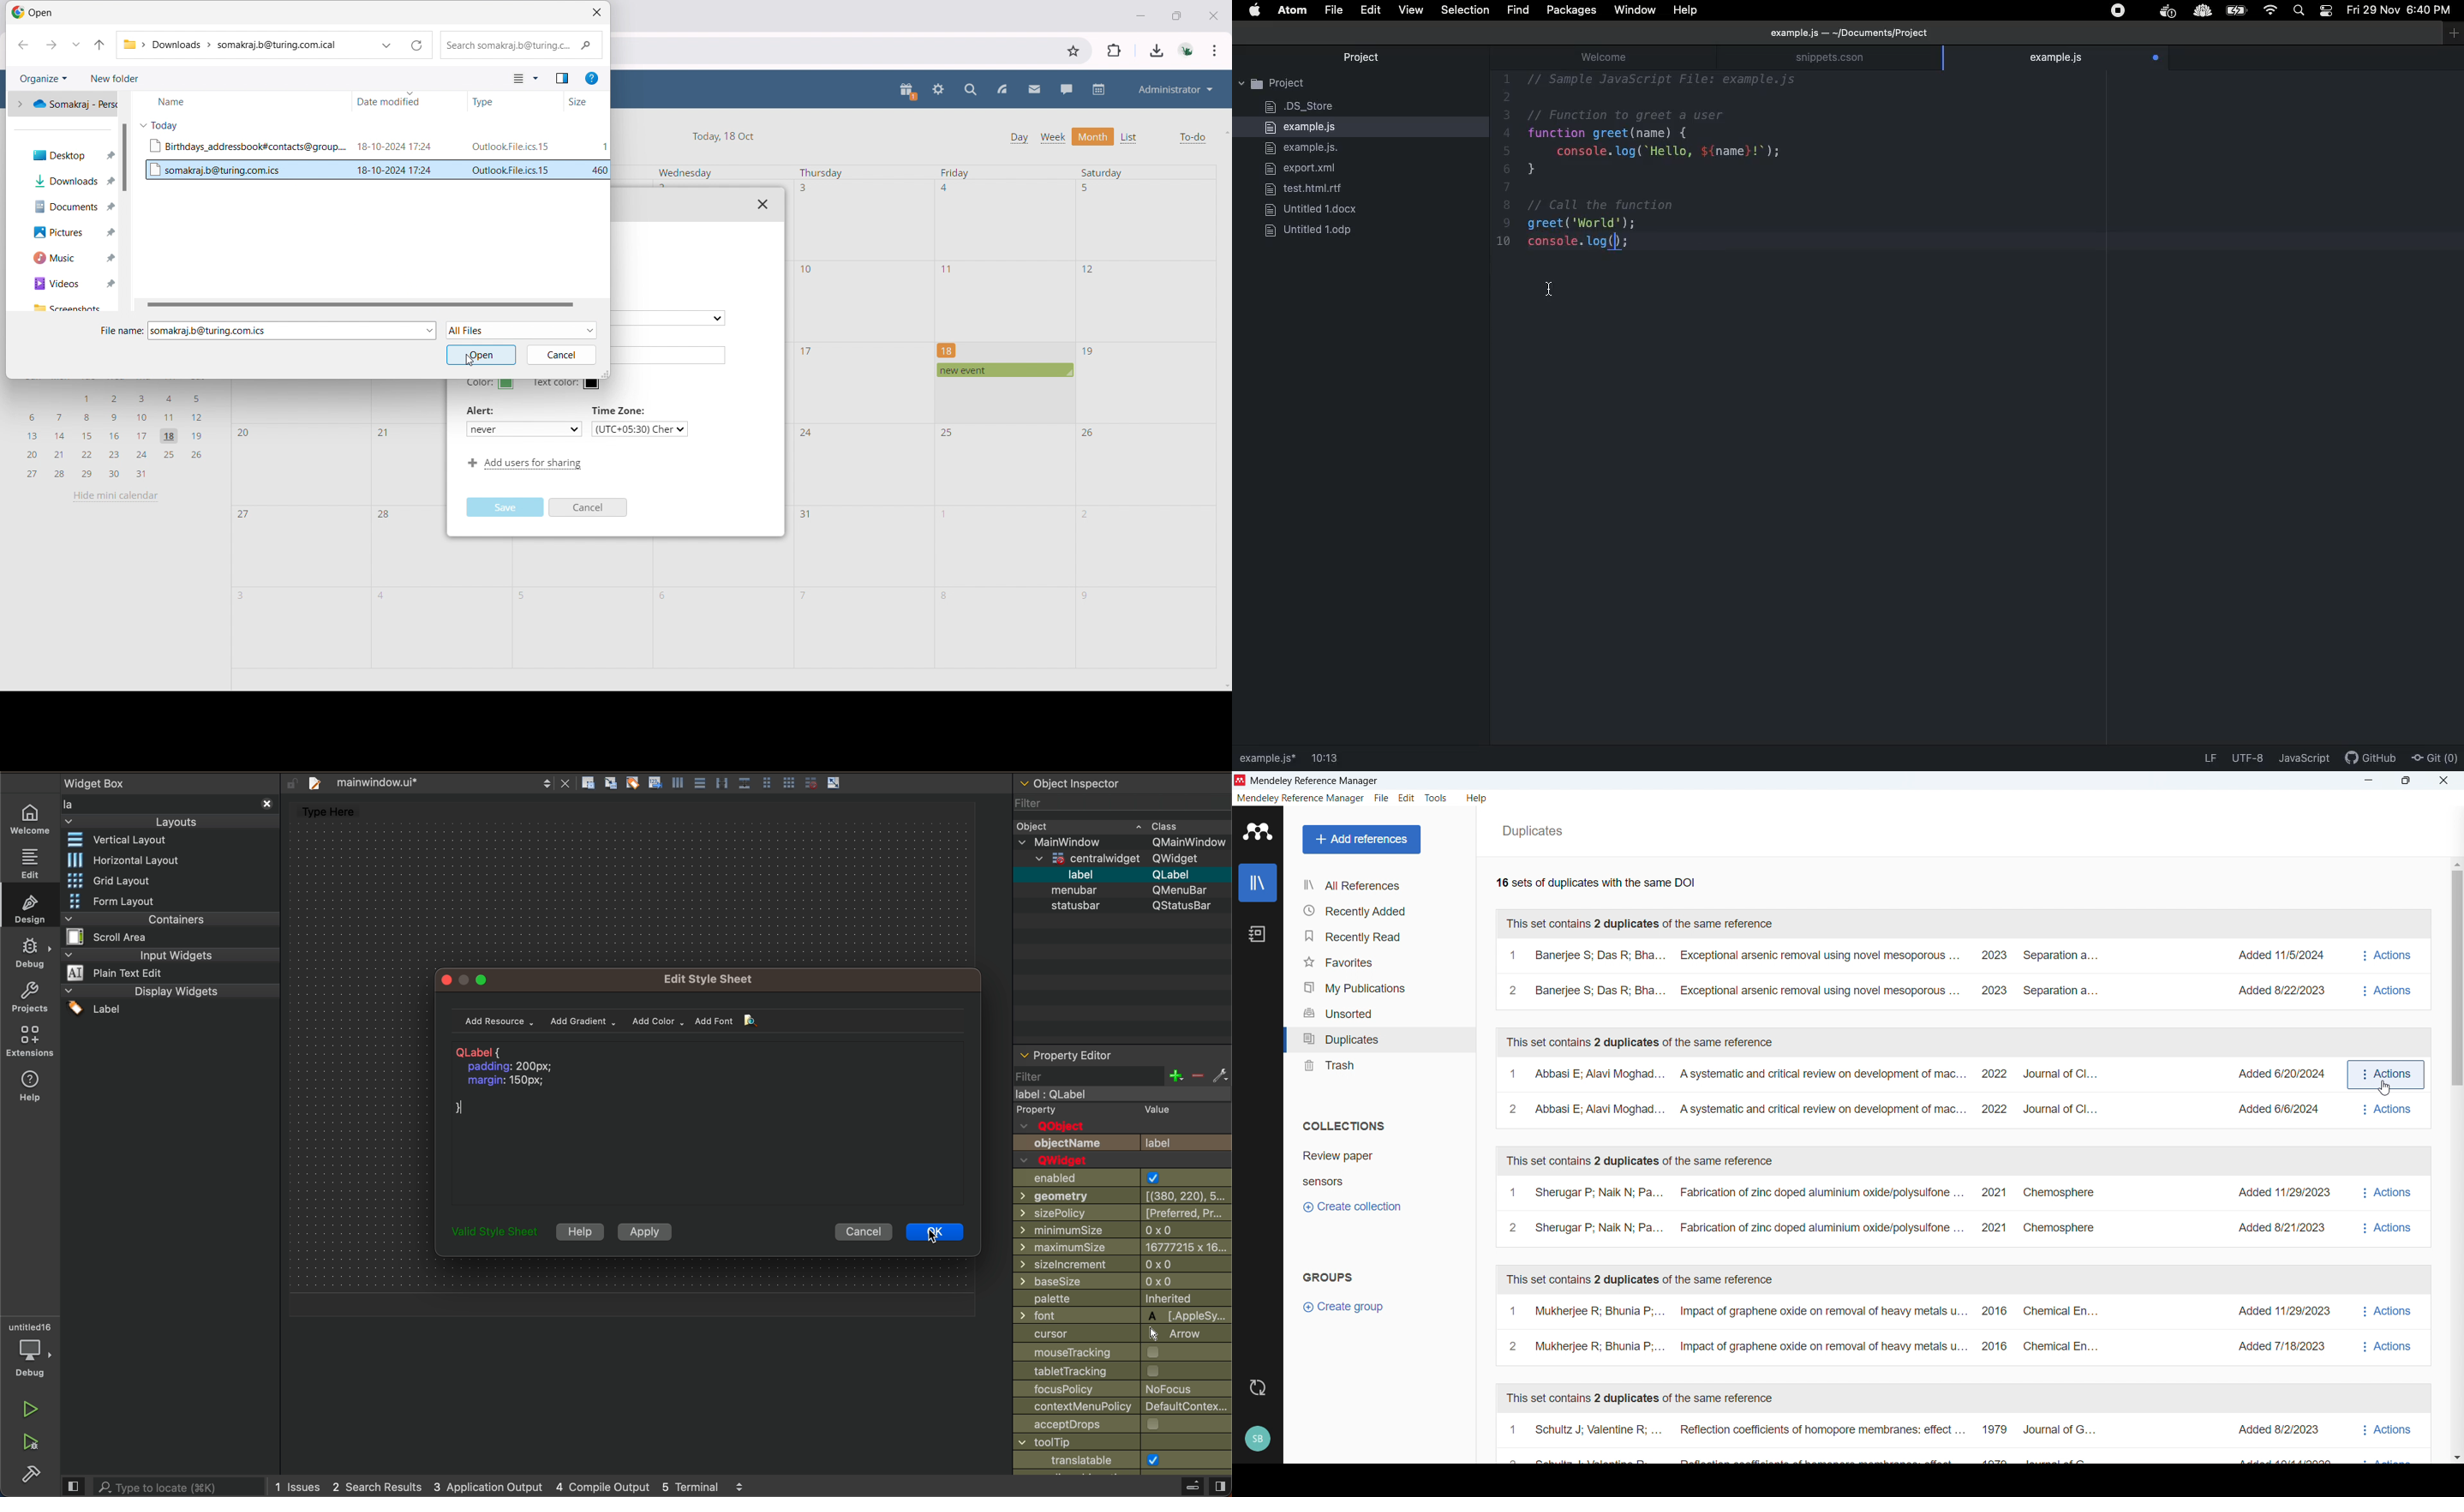 This screenshot has width=2464, height=1512. What do you see at coordinates (945, 596) in the screenshot?
I see `8` at bounding box center [945, 596].